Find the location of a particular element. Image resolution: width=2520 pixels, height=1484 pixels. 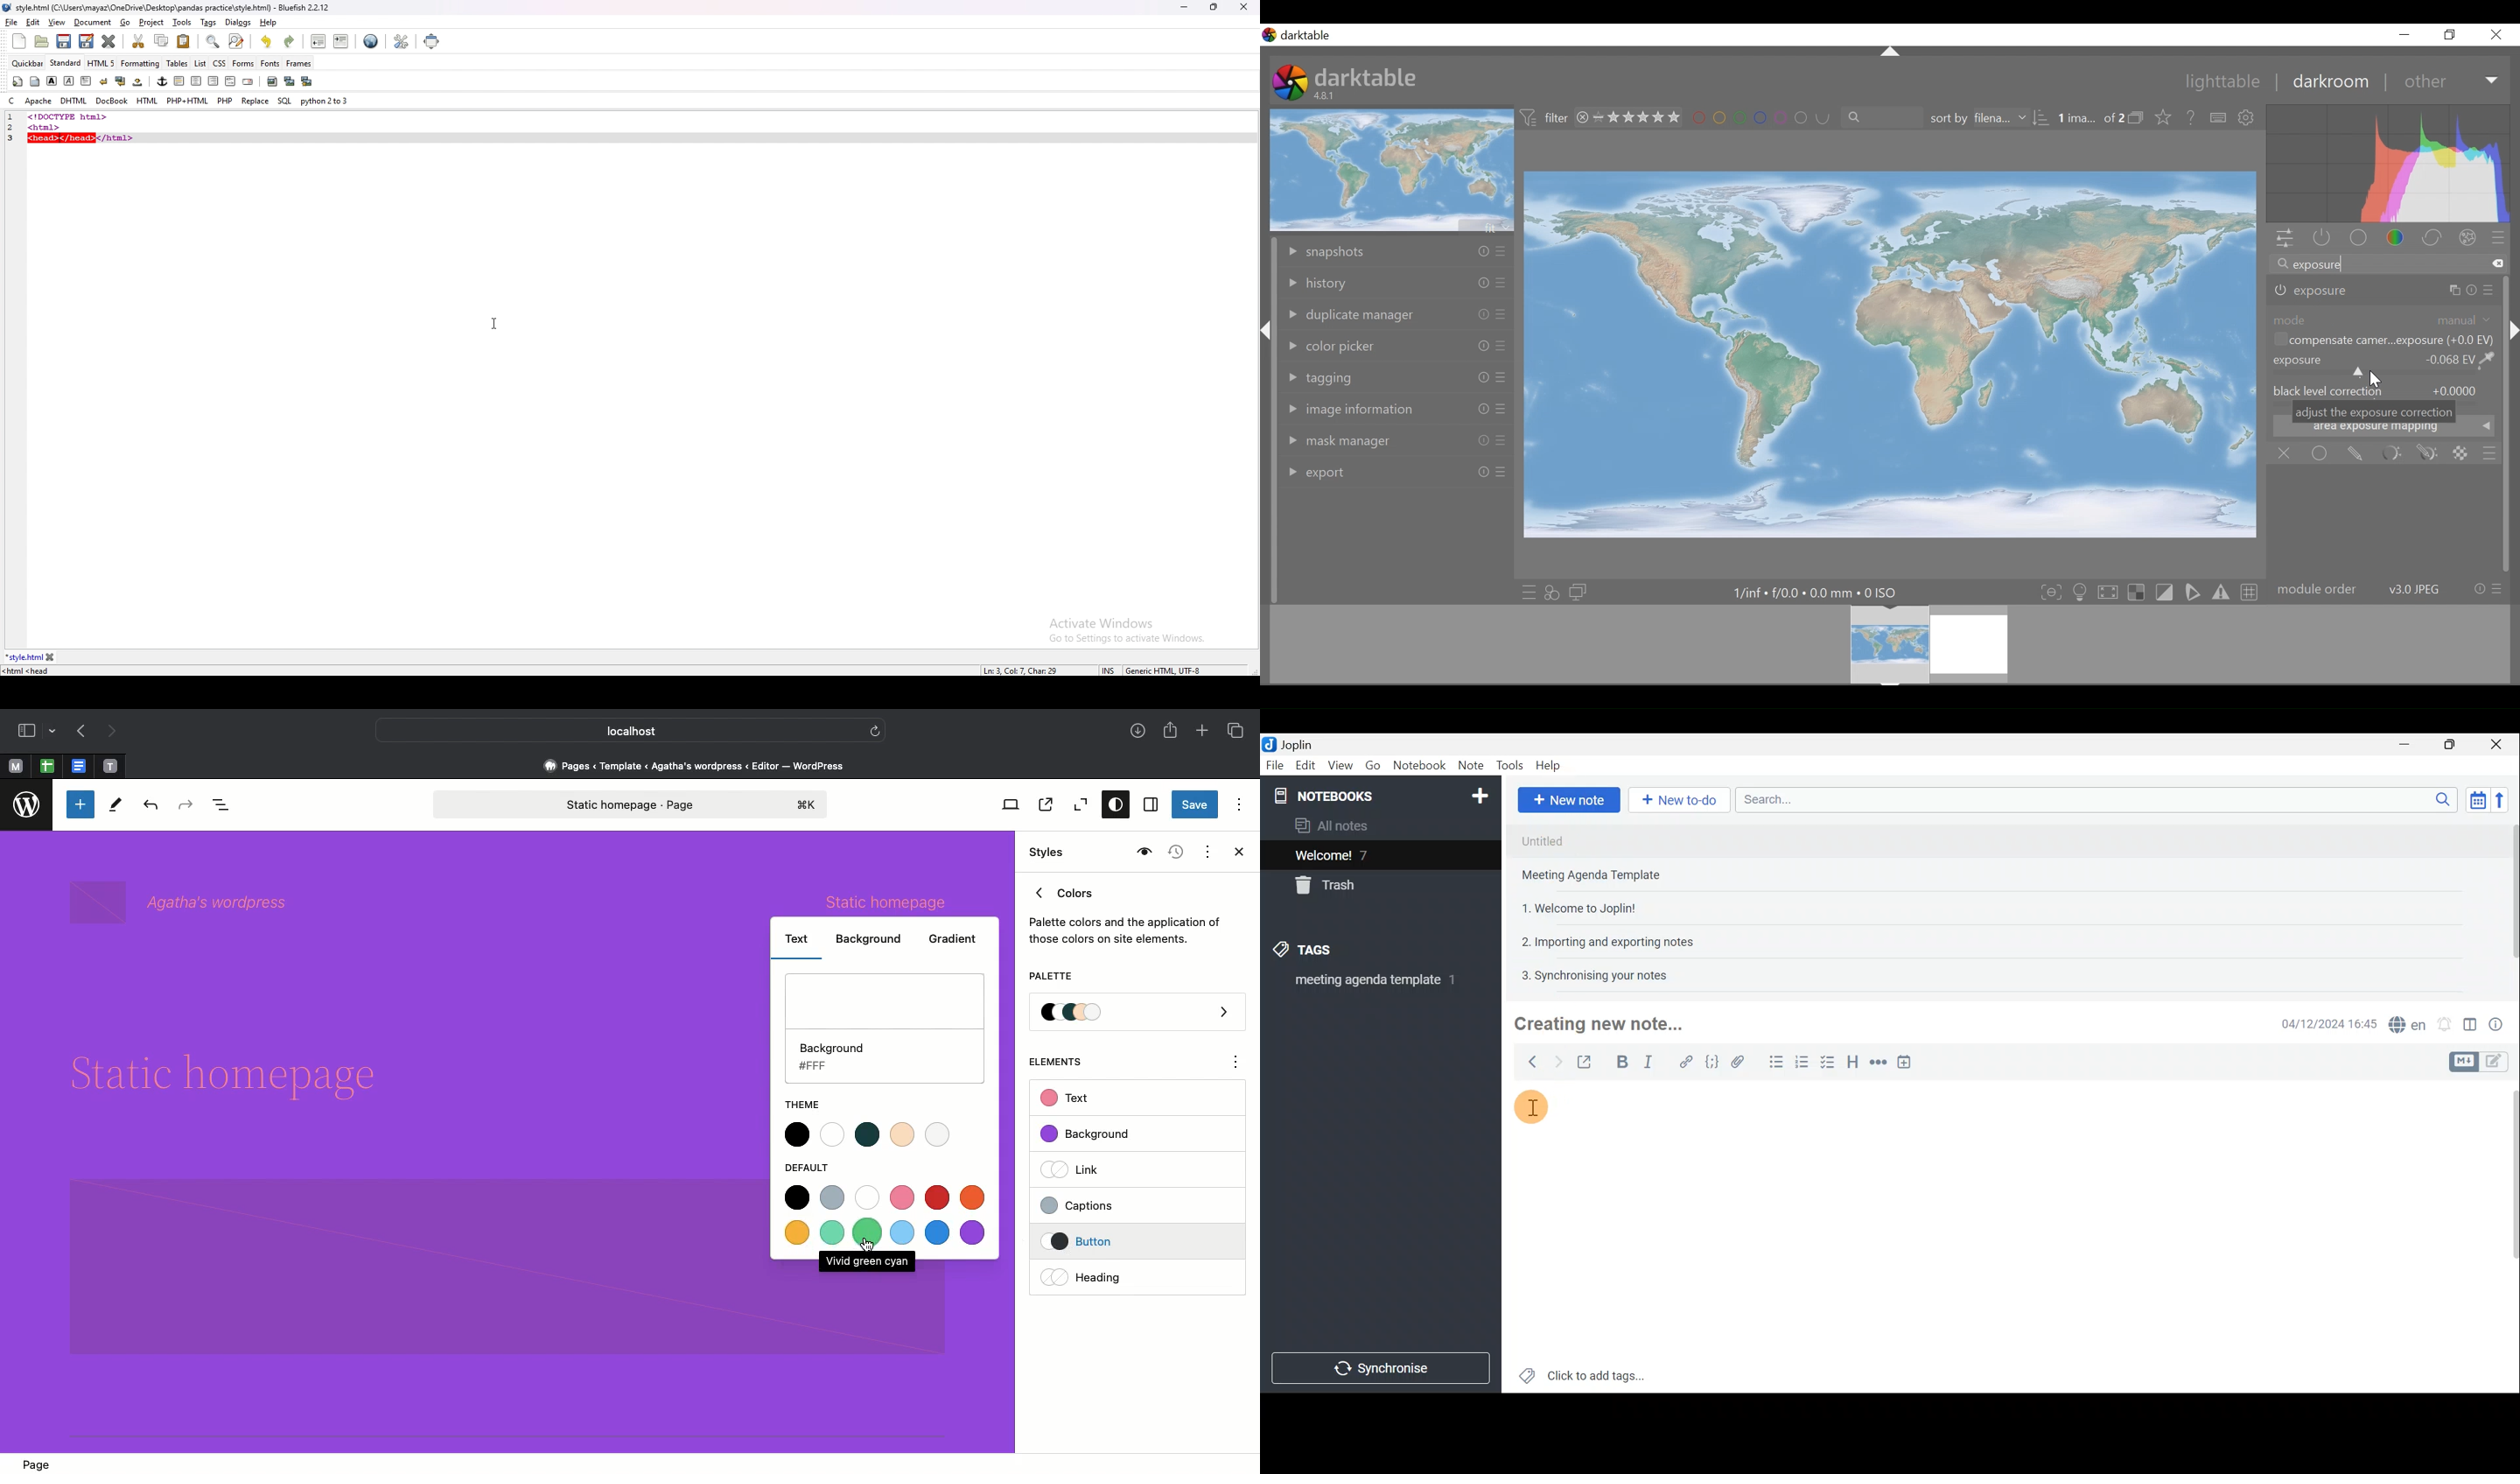

histogram is located at coordinates (2387, 163).